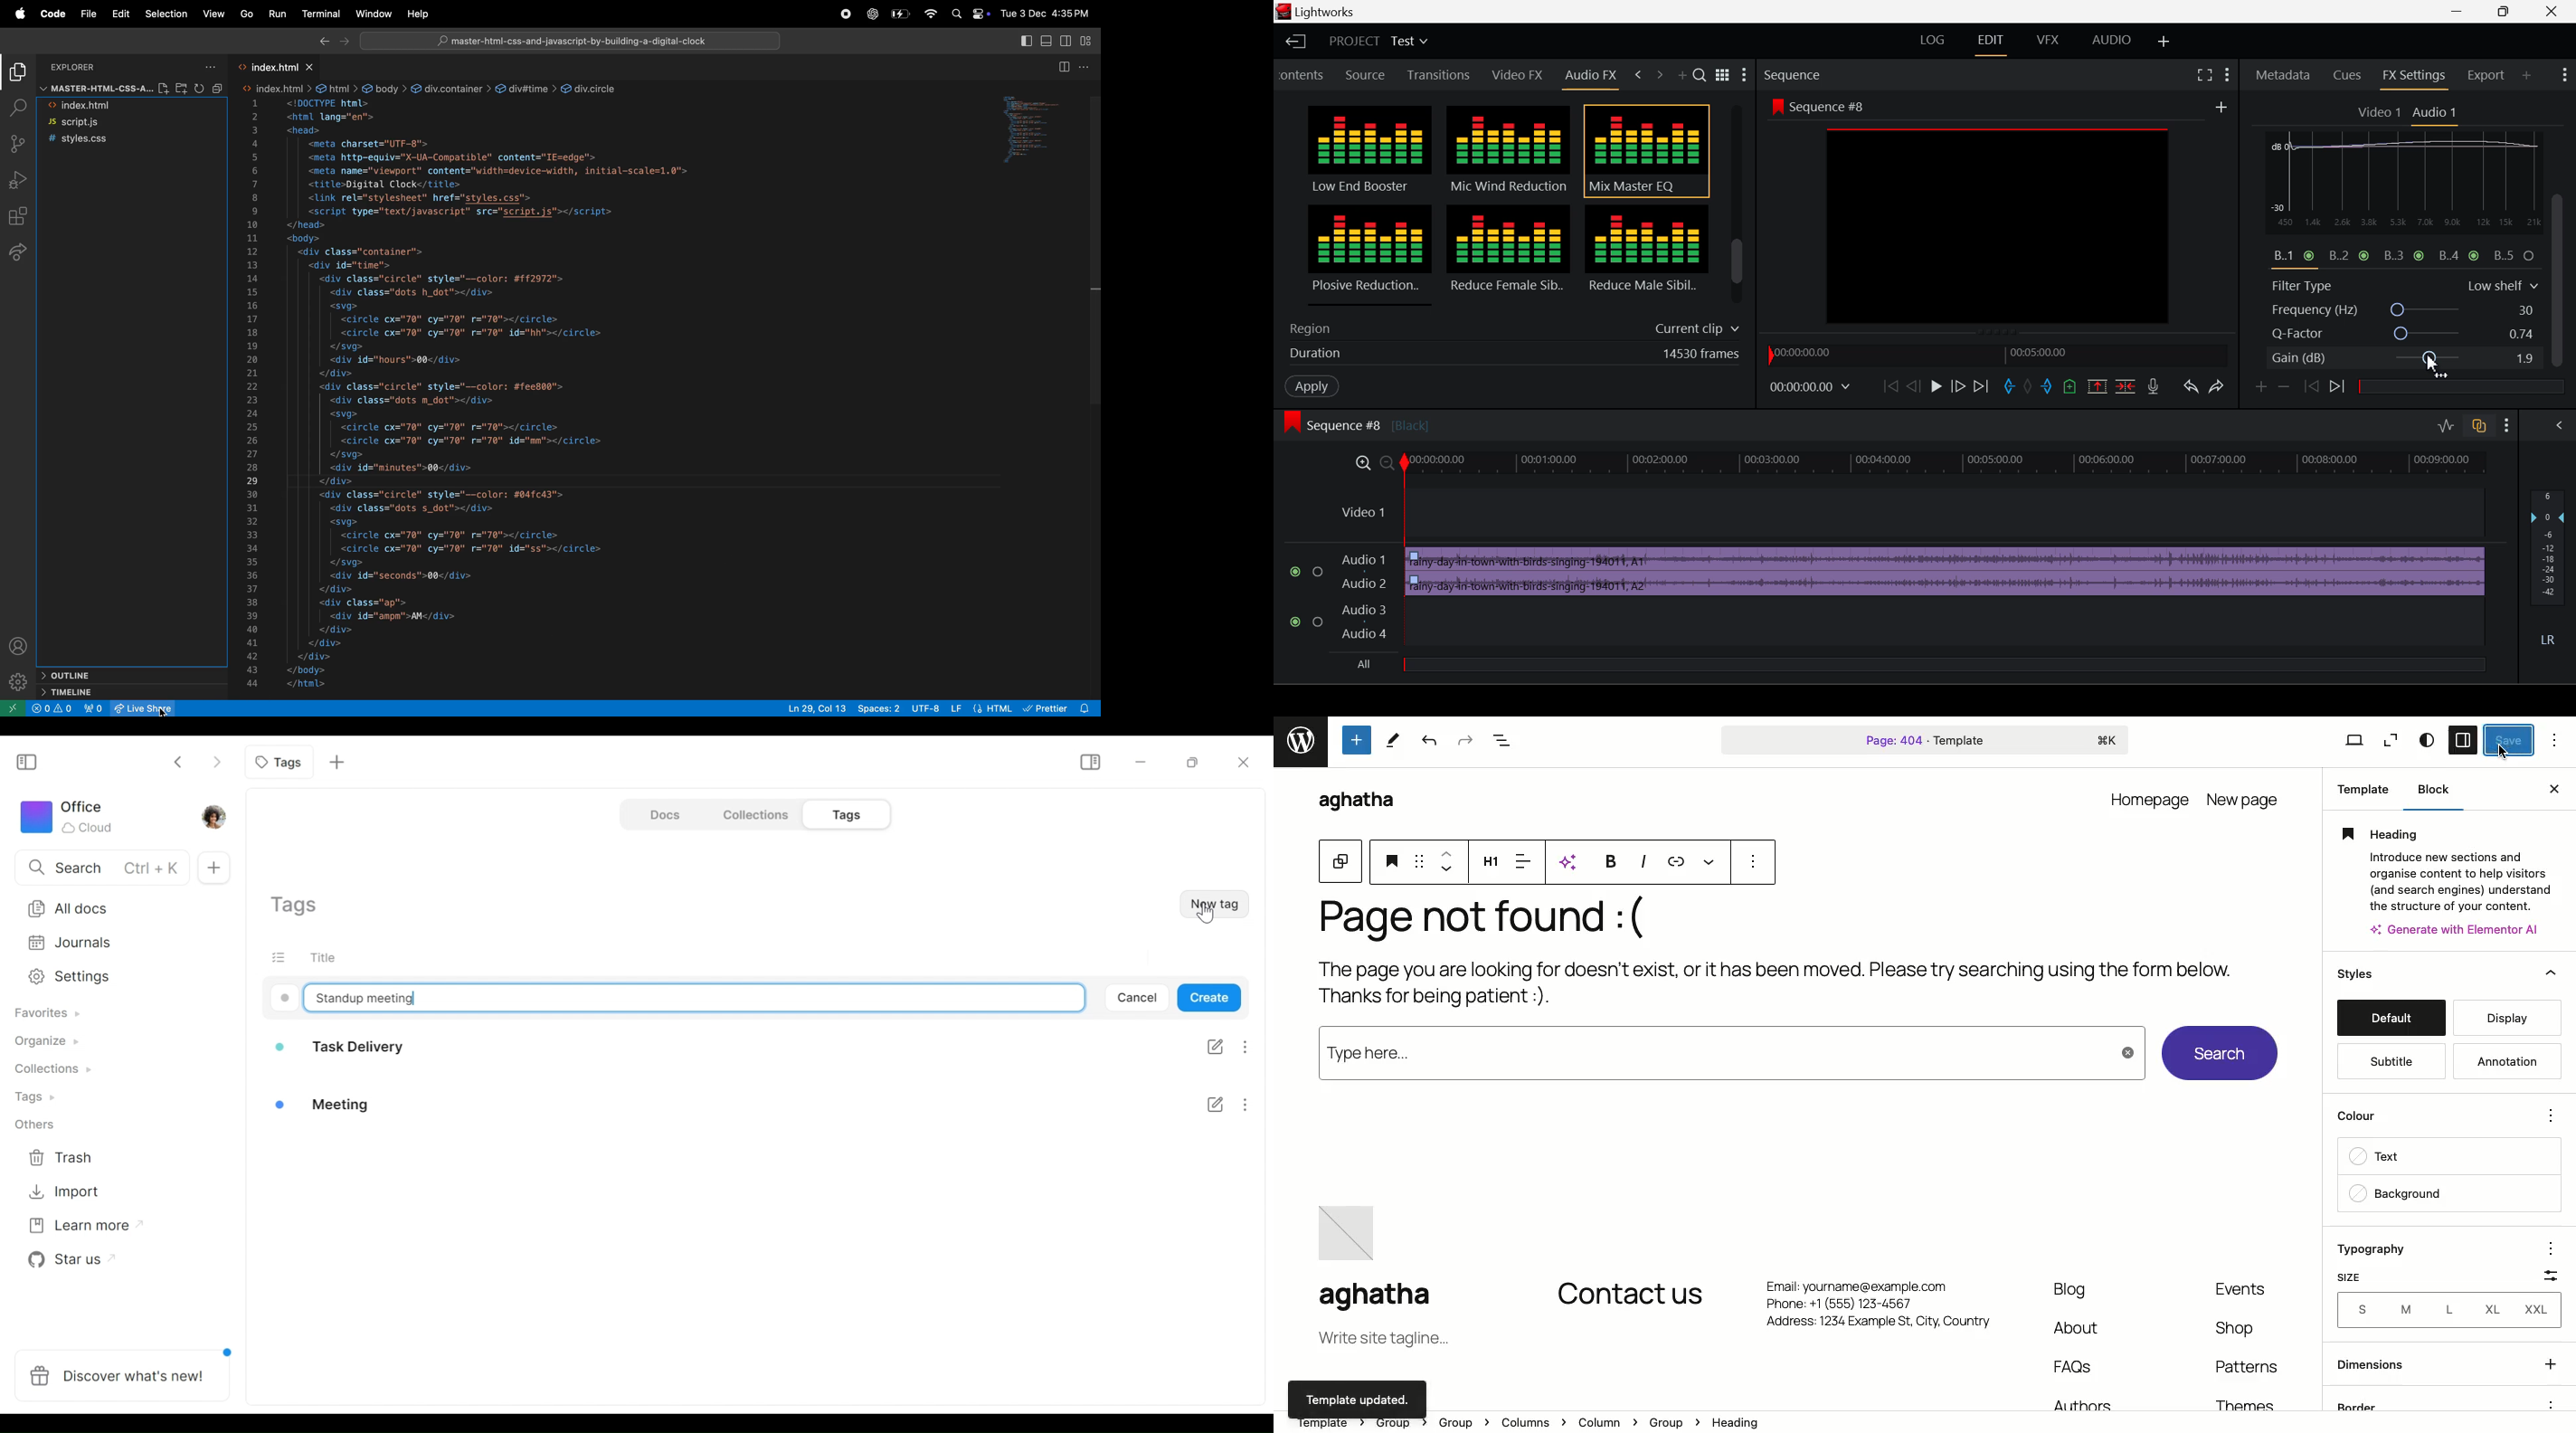 This screenshot has width=2576, height=1456. What do you see at coordinates (70, 1261) in the screenshot?
I see `Star us` at bounding box center [70, 1261].